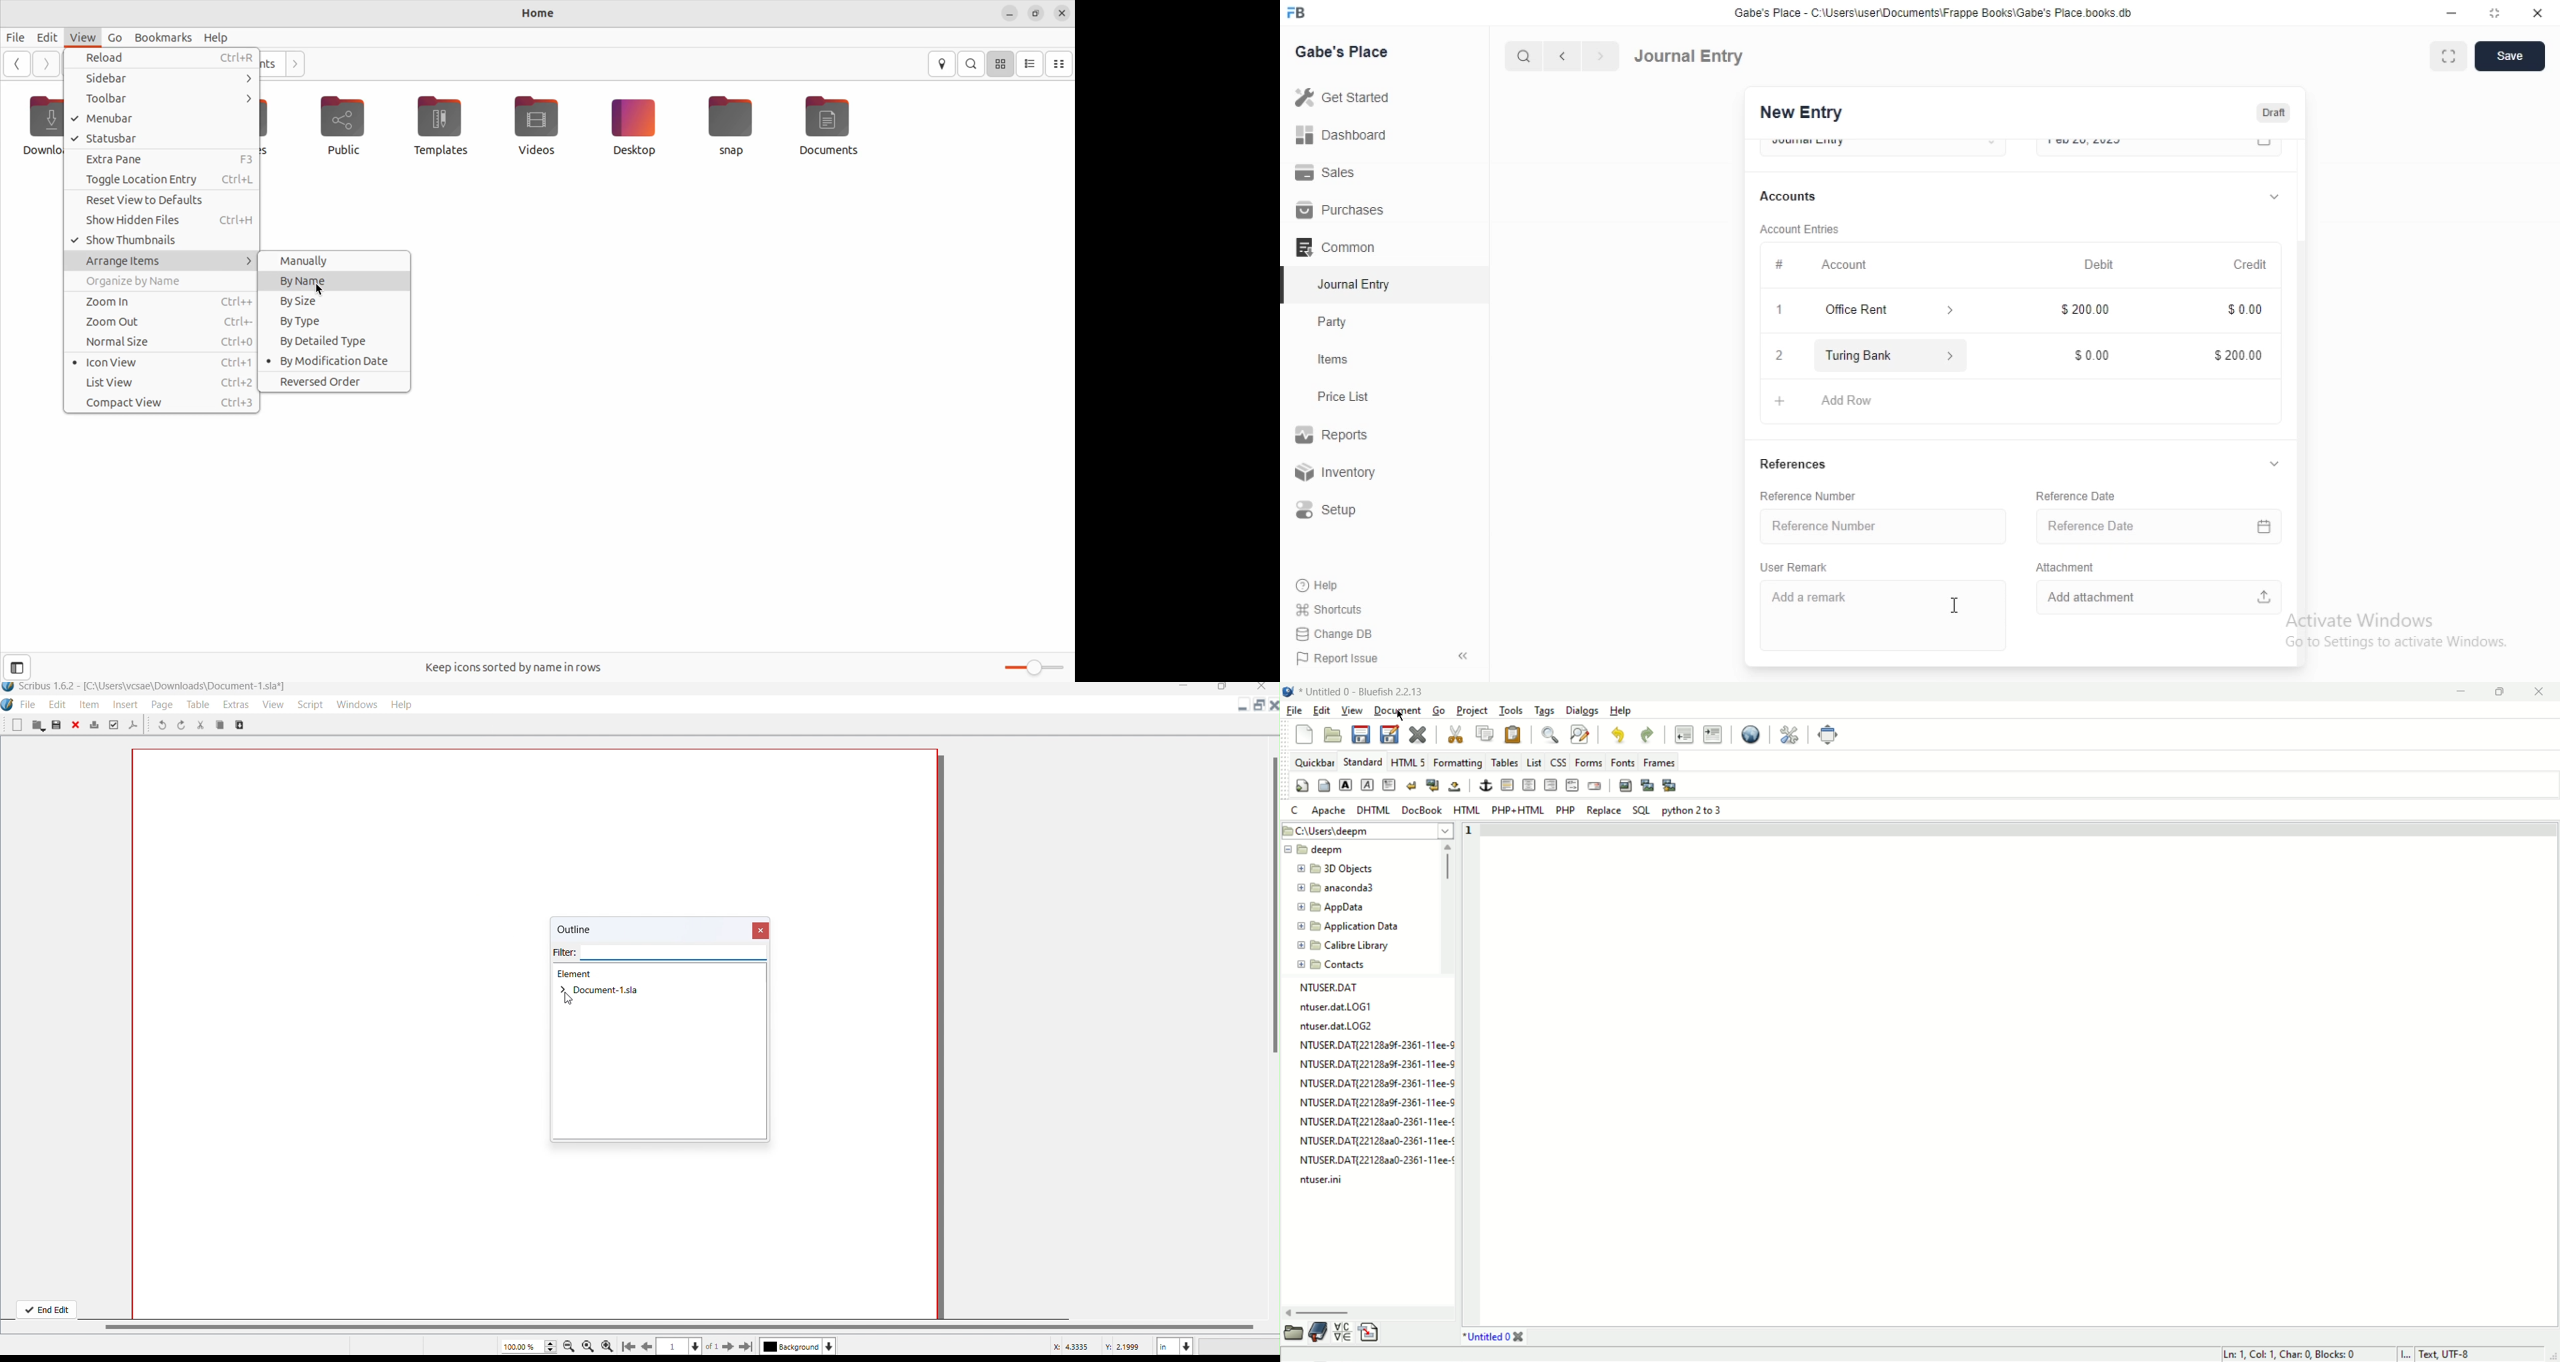 The height and width of the screenshot is (1372, 2576). Describe the element at coordinates (2250, 264) in the screenshot. I see `Credit` at that location.